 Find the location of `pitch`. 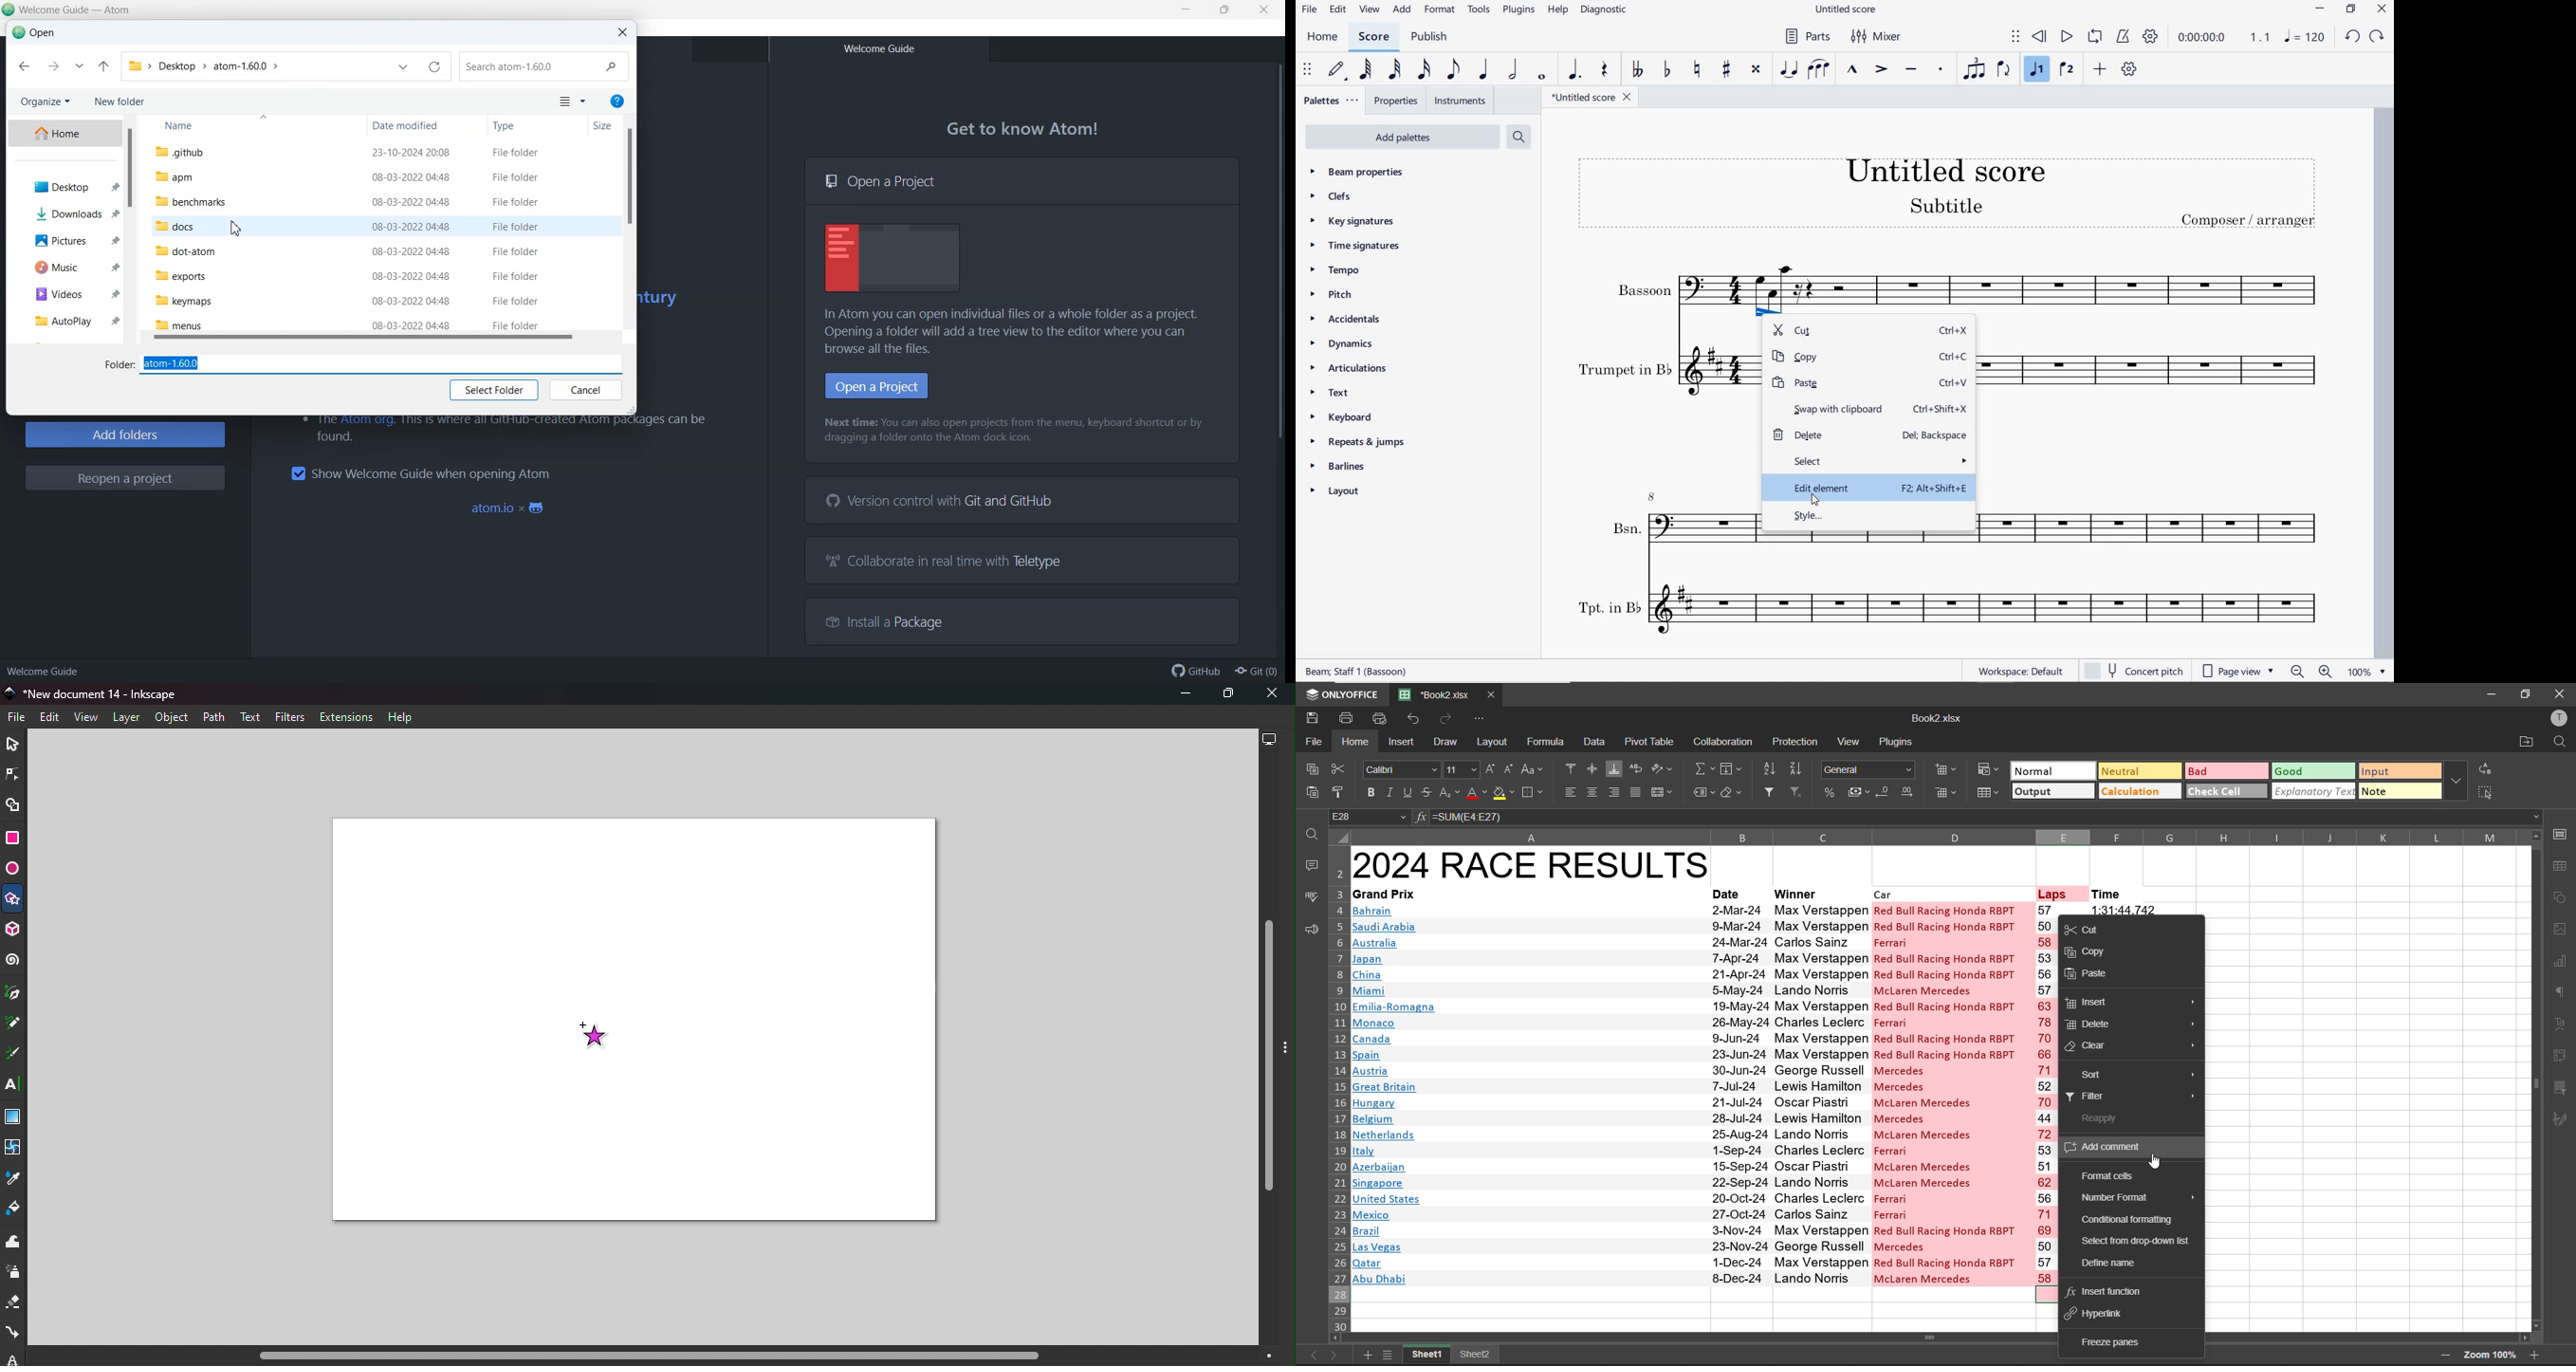

pitch is located at coordinates (1334, 294).